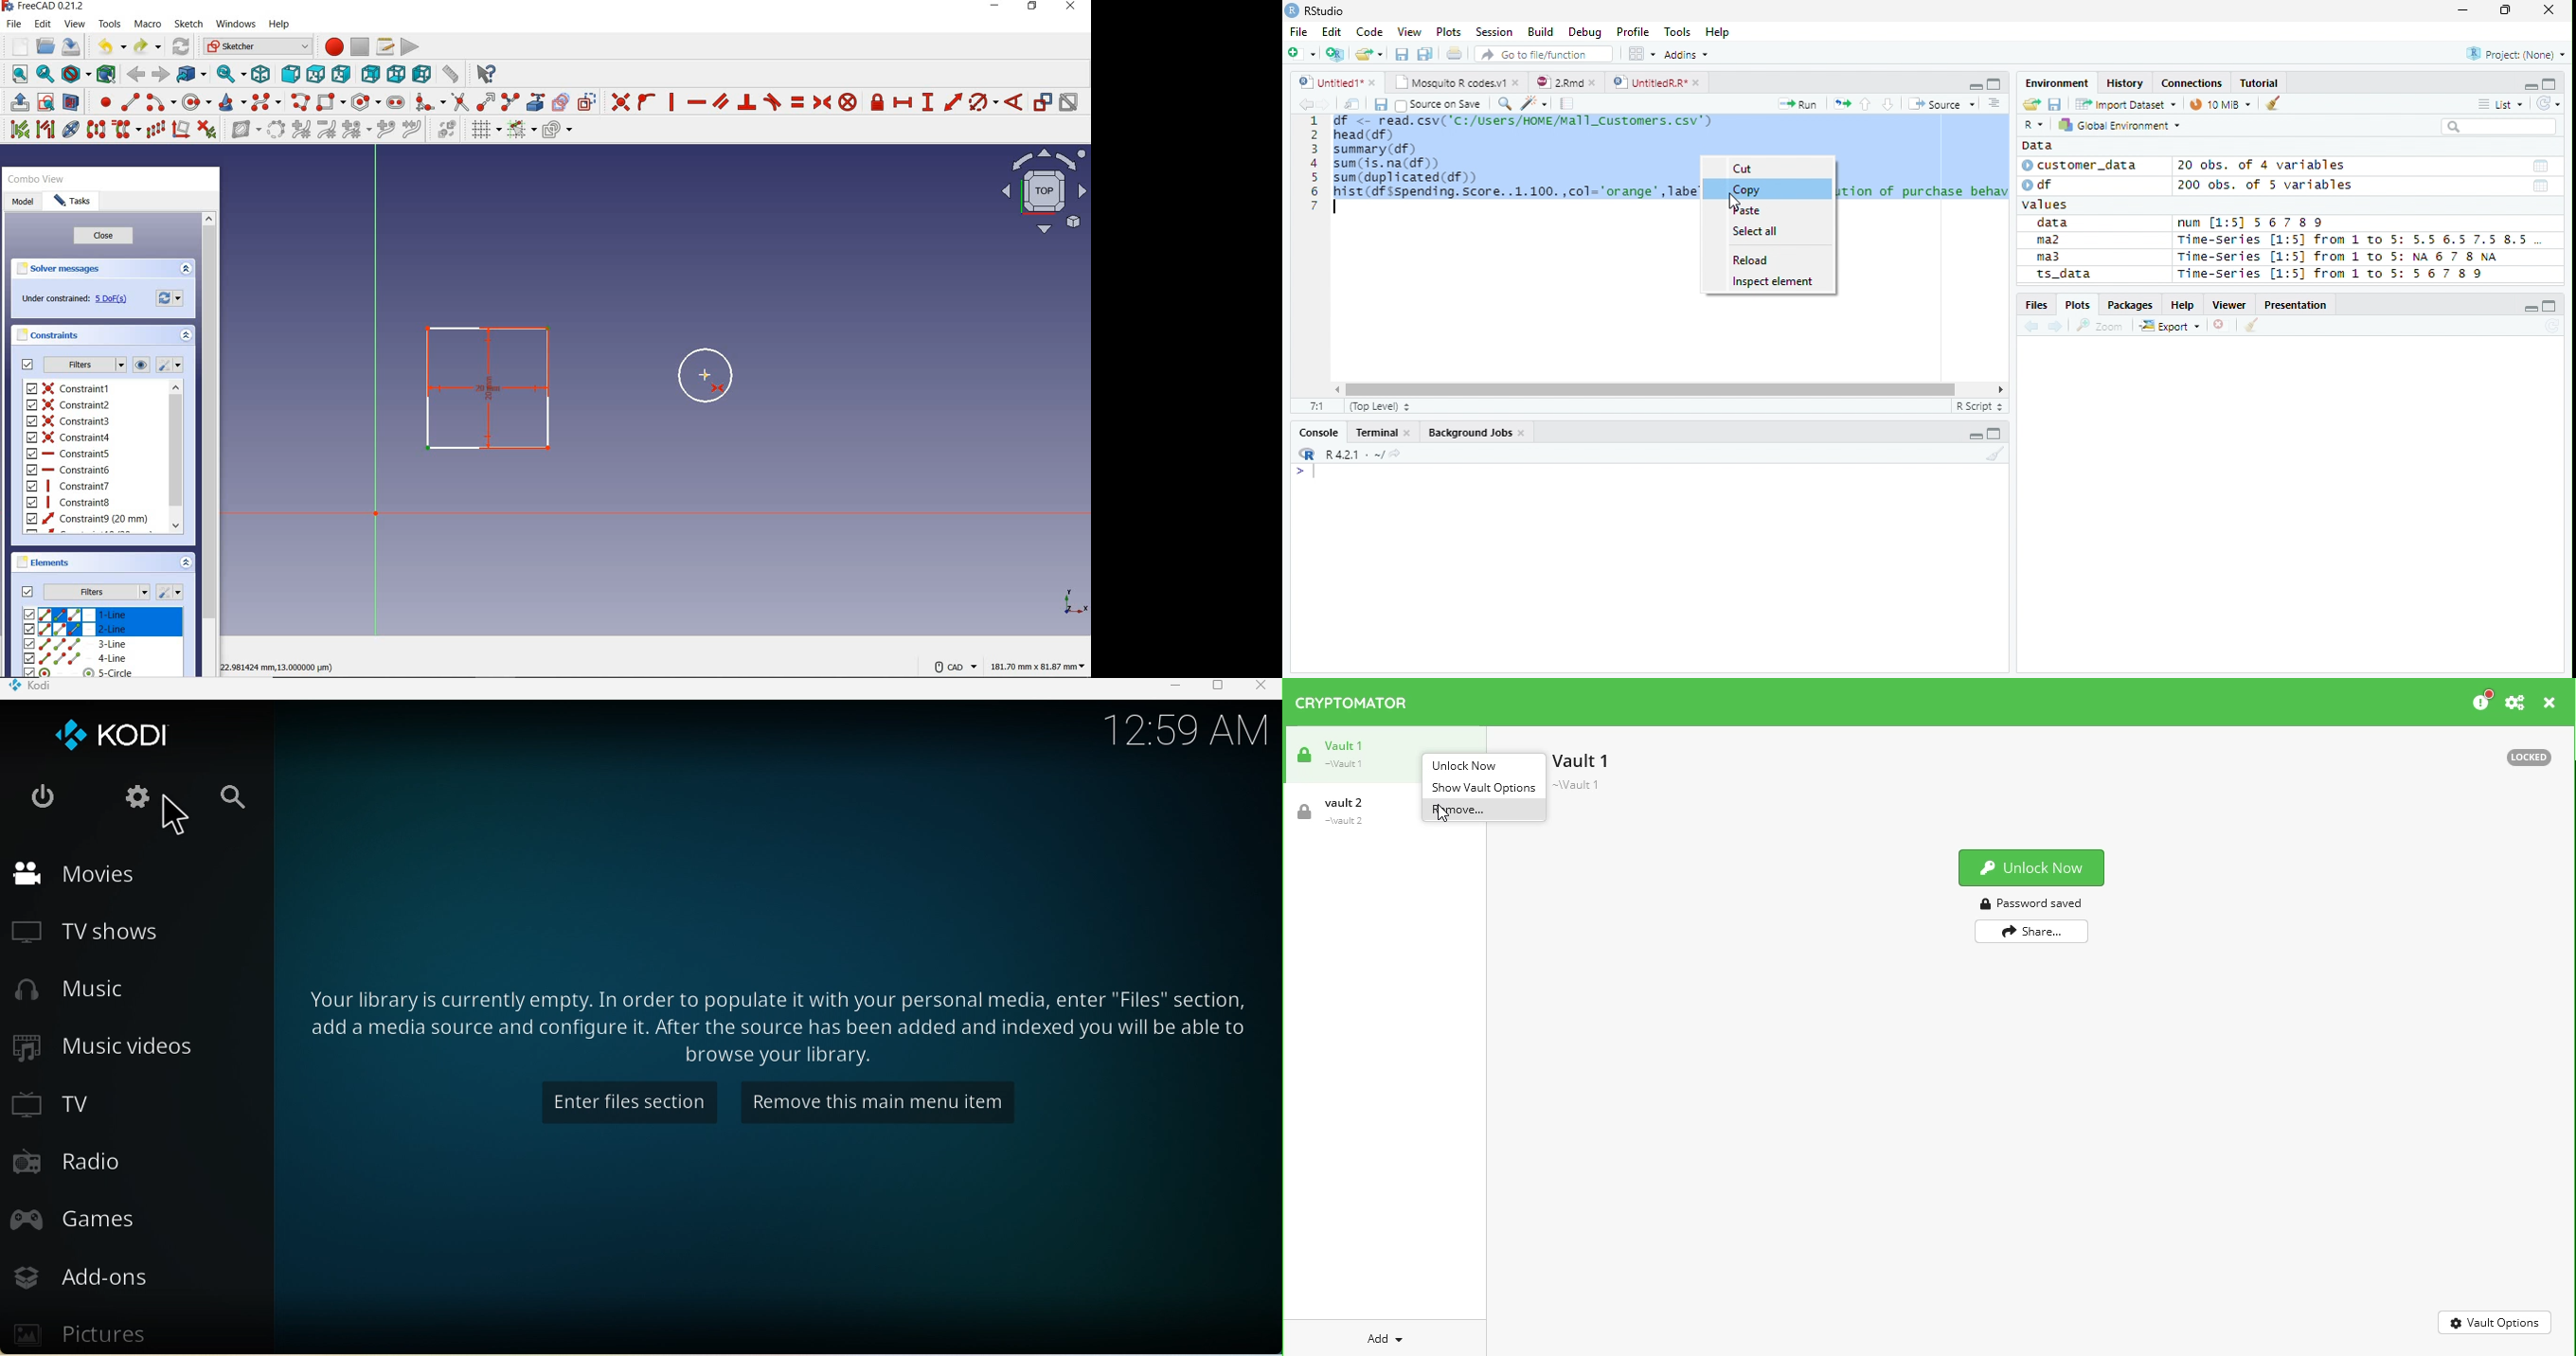 The width and height of the screenshot is (2576, 1372). Describe the element at coordinates (2251, 223) in the screenshot. I see `num [1:5] 567 89` at that location.